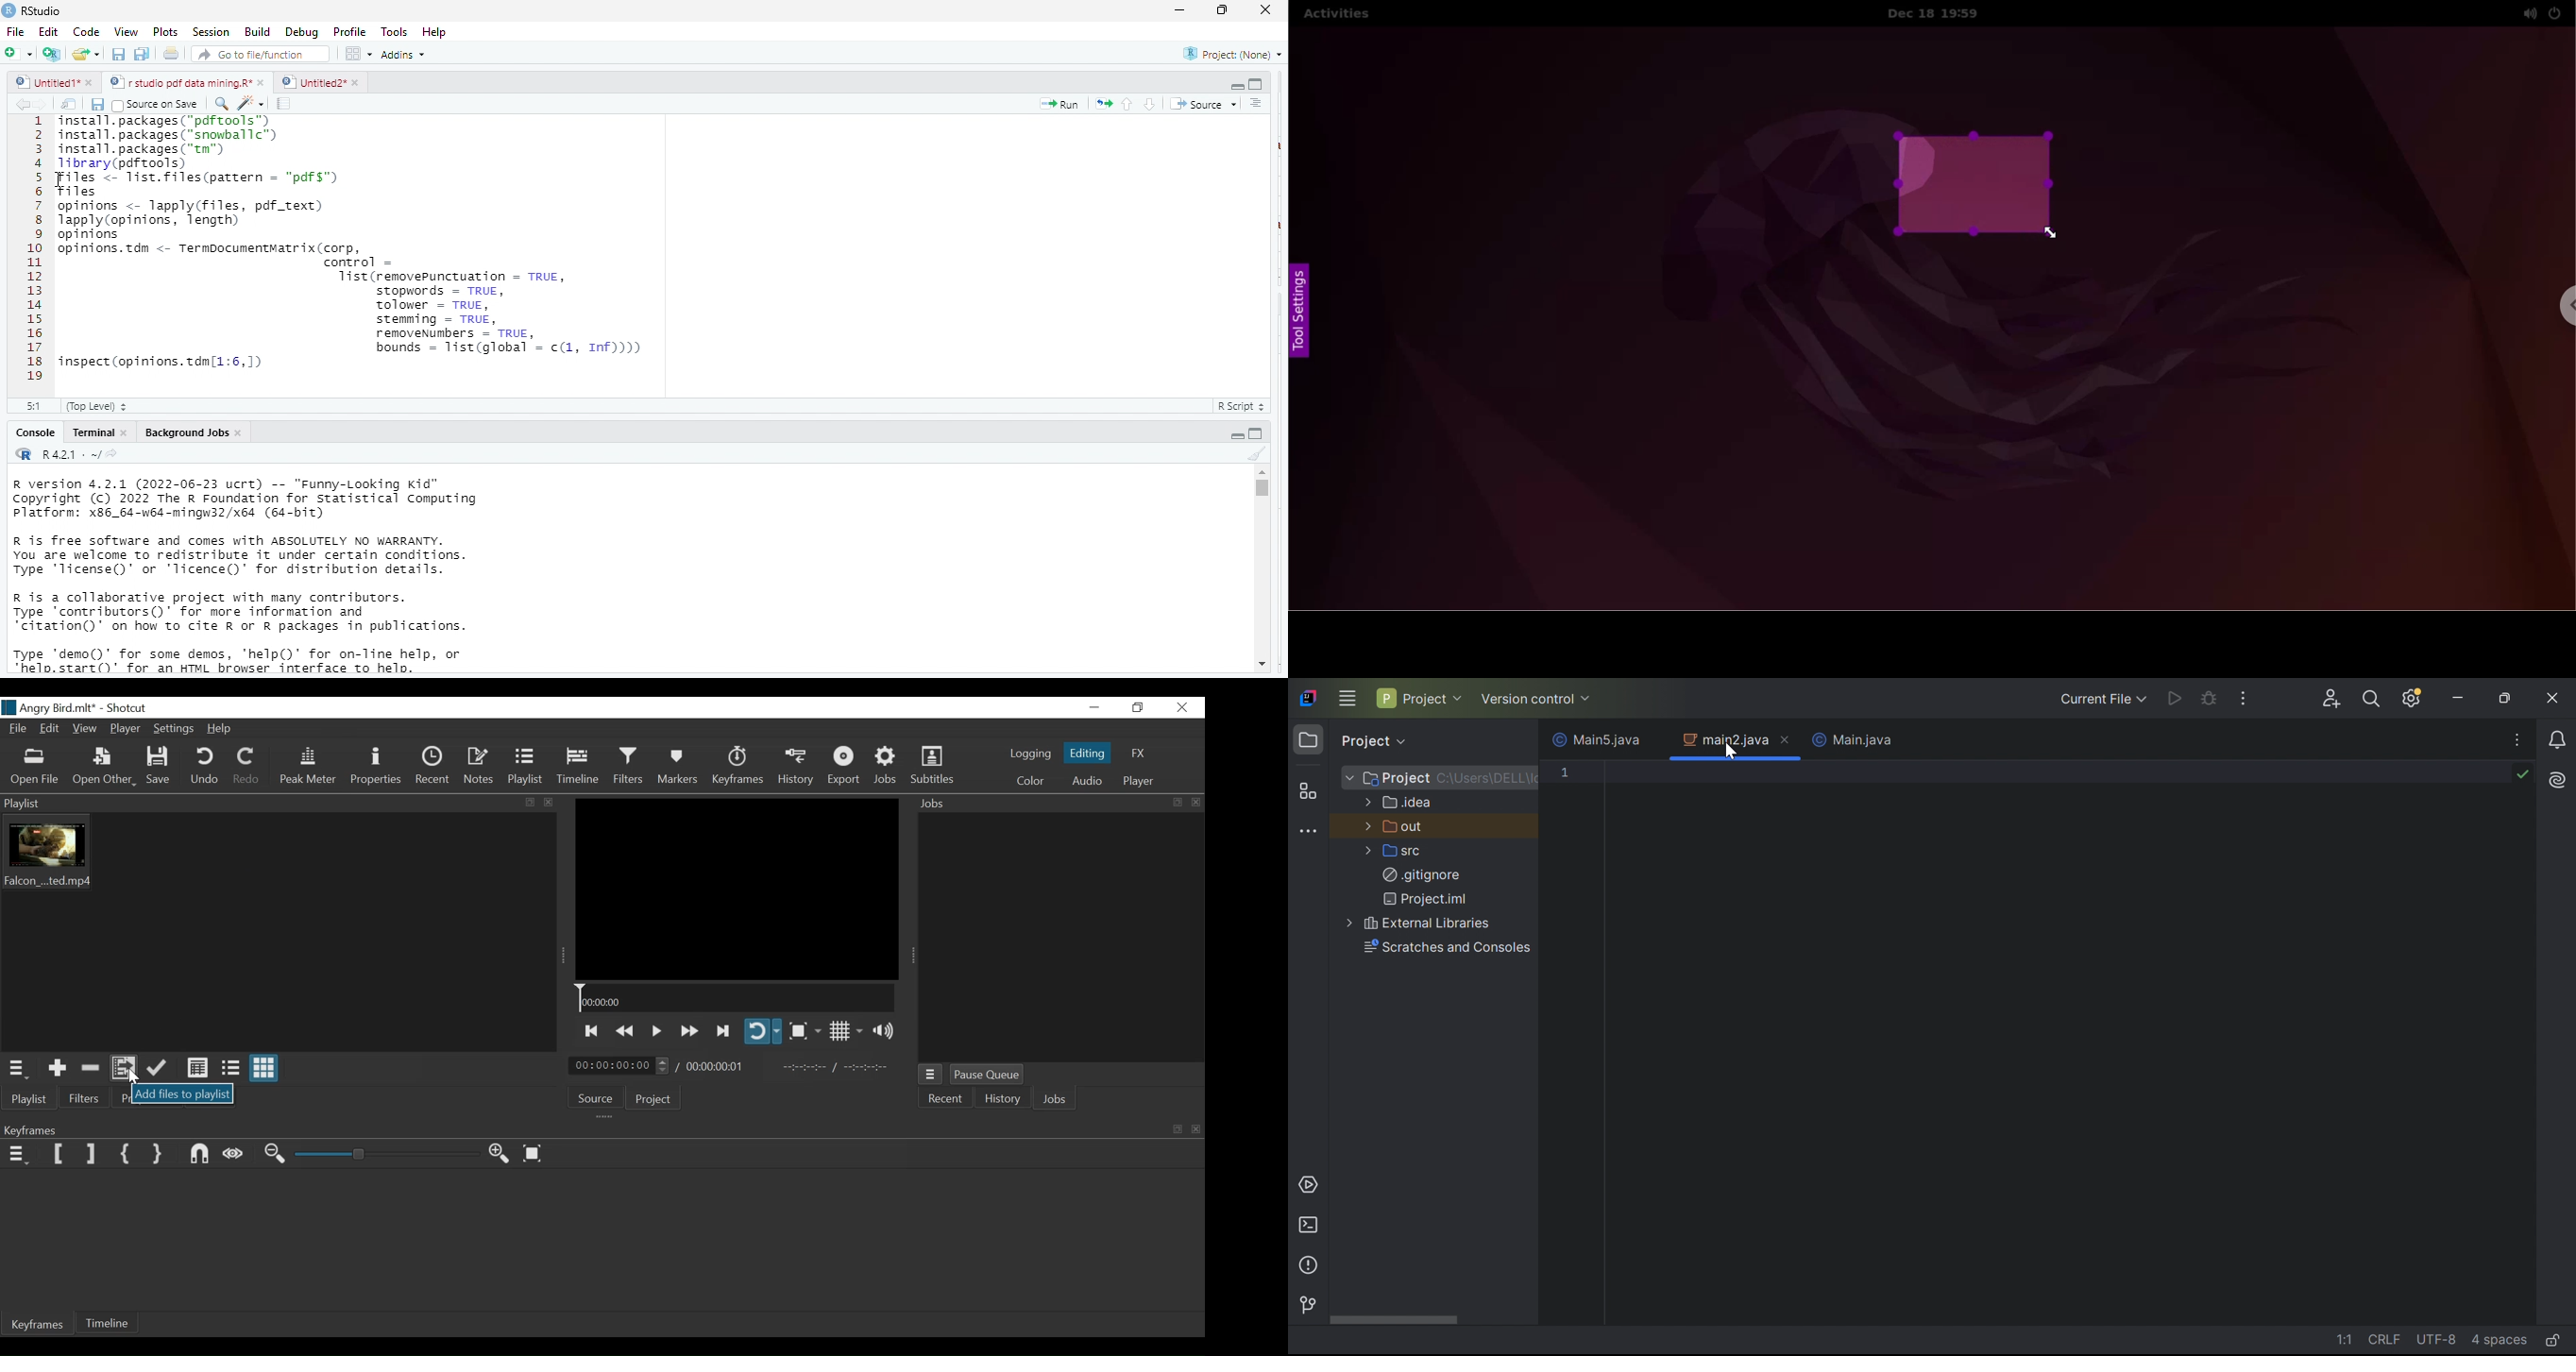 This screenshot has width=2576, height=1372. Describe the element at coordinates (159, 104) in the screenshot. I see `source on save` at that location.